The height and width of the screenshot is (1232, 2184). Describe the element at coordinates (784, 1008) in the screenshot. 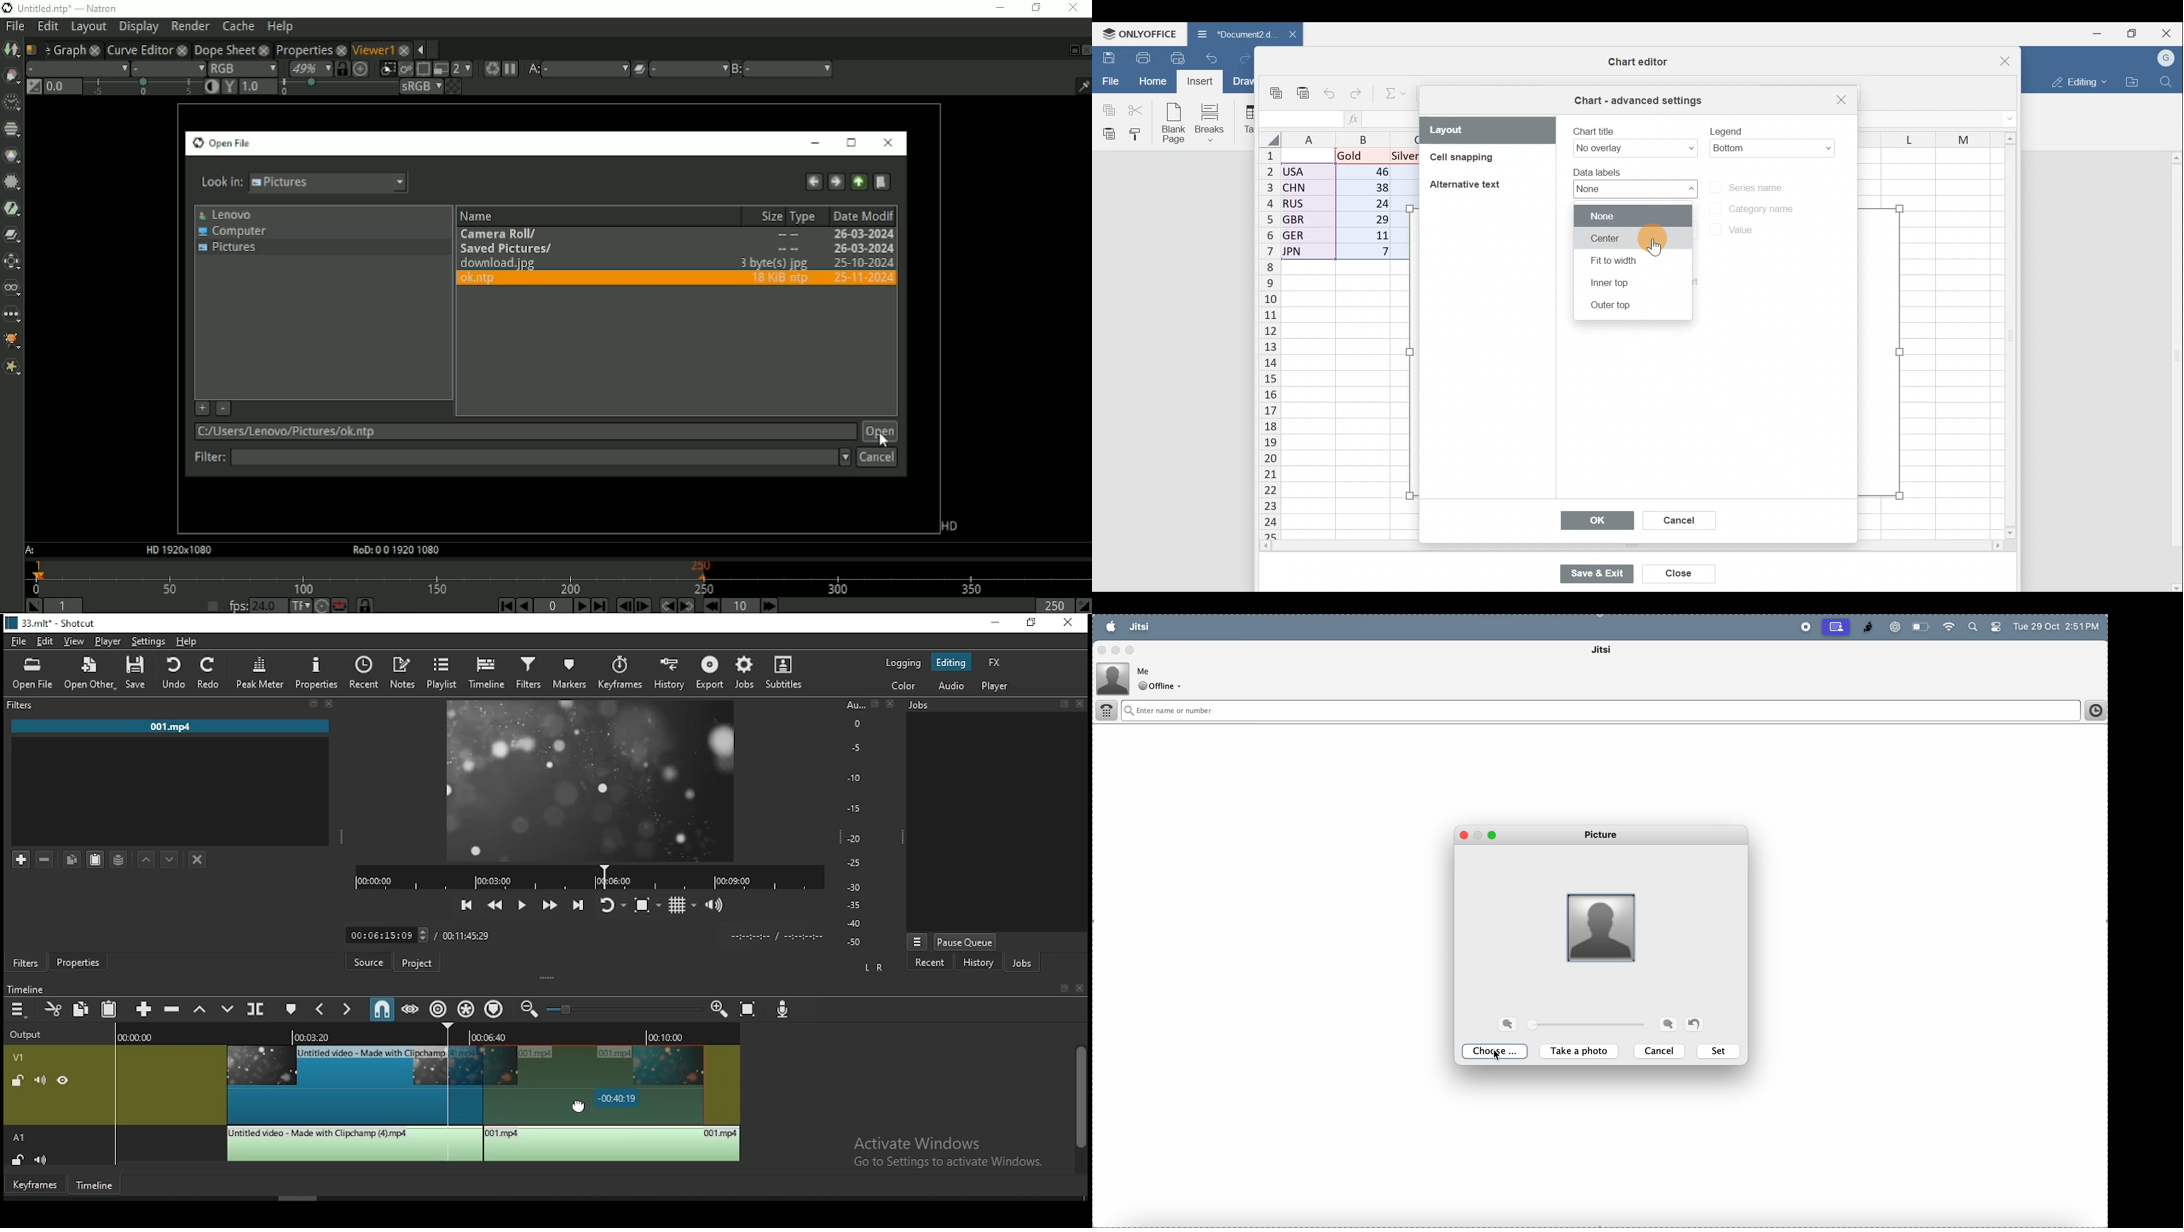

I see `record audio` at that location.